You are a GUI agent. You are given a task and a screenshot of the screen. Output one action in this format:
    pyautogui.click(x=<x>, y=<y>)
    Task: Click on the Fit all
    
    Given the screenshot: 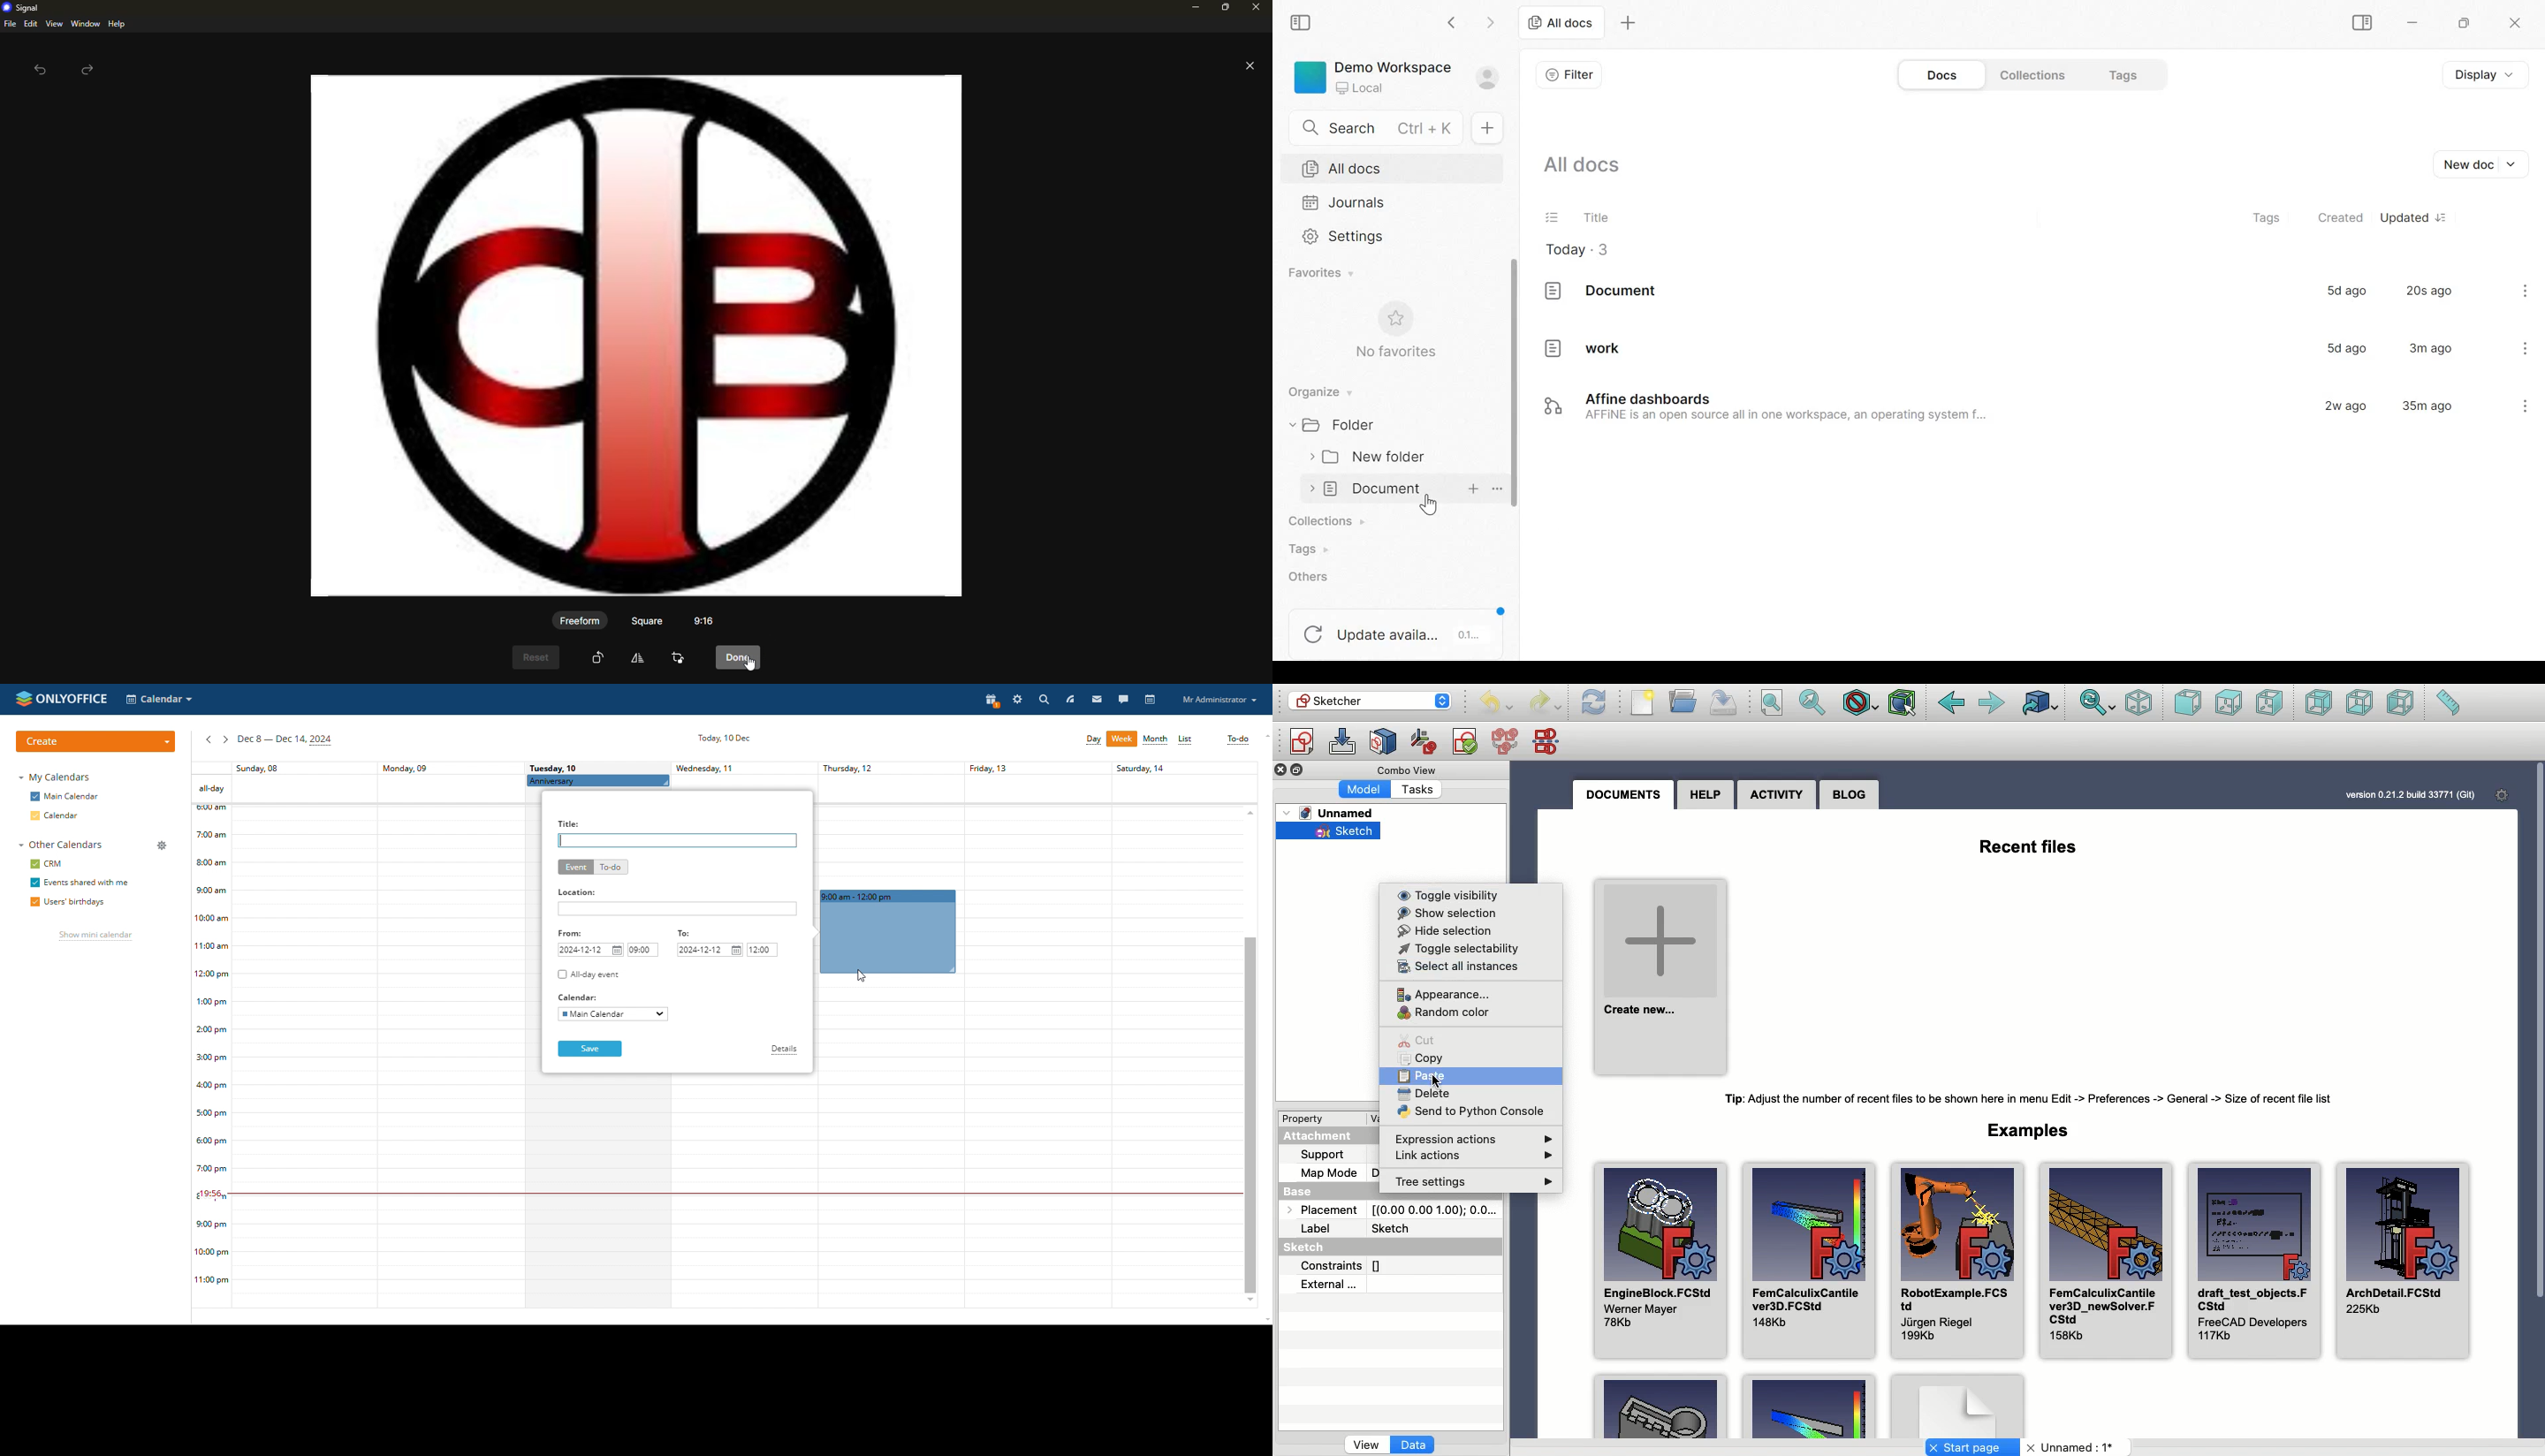 What is the action you would take?
    pyautogui.click(x=1771, y=703)
    